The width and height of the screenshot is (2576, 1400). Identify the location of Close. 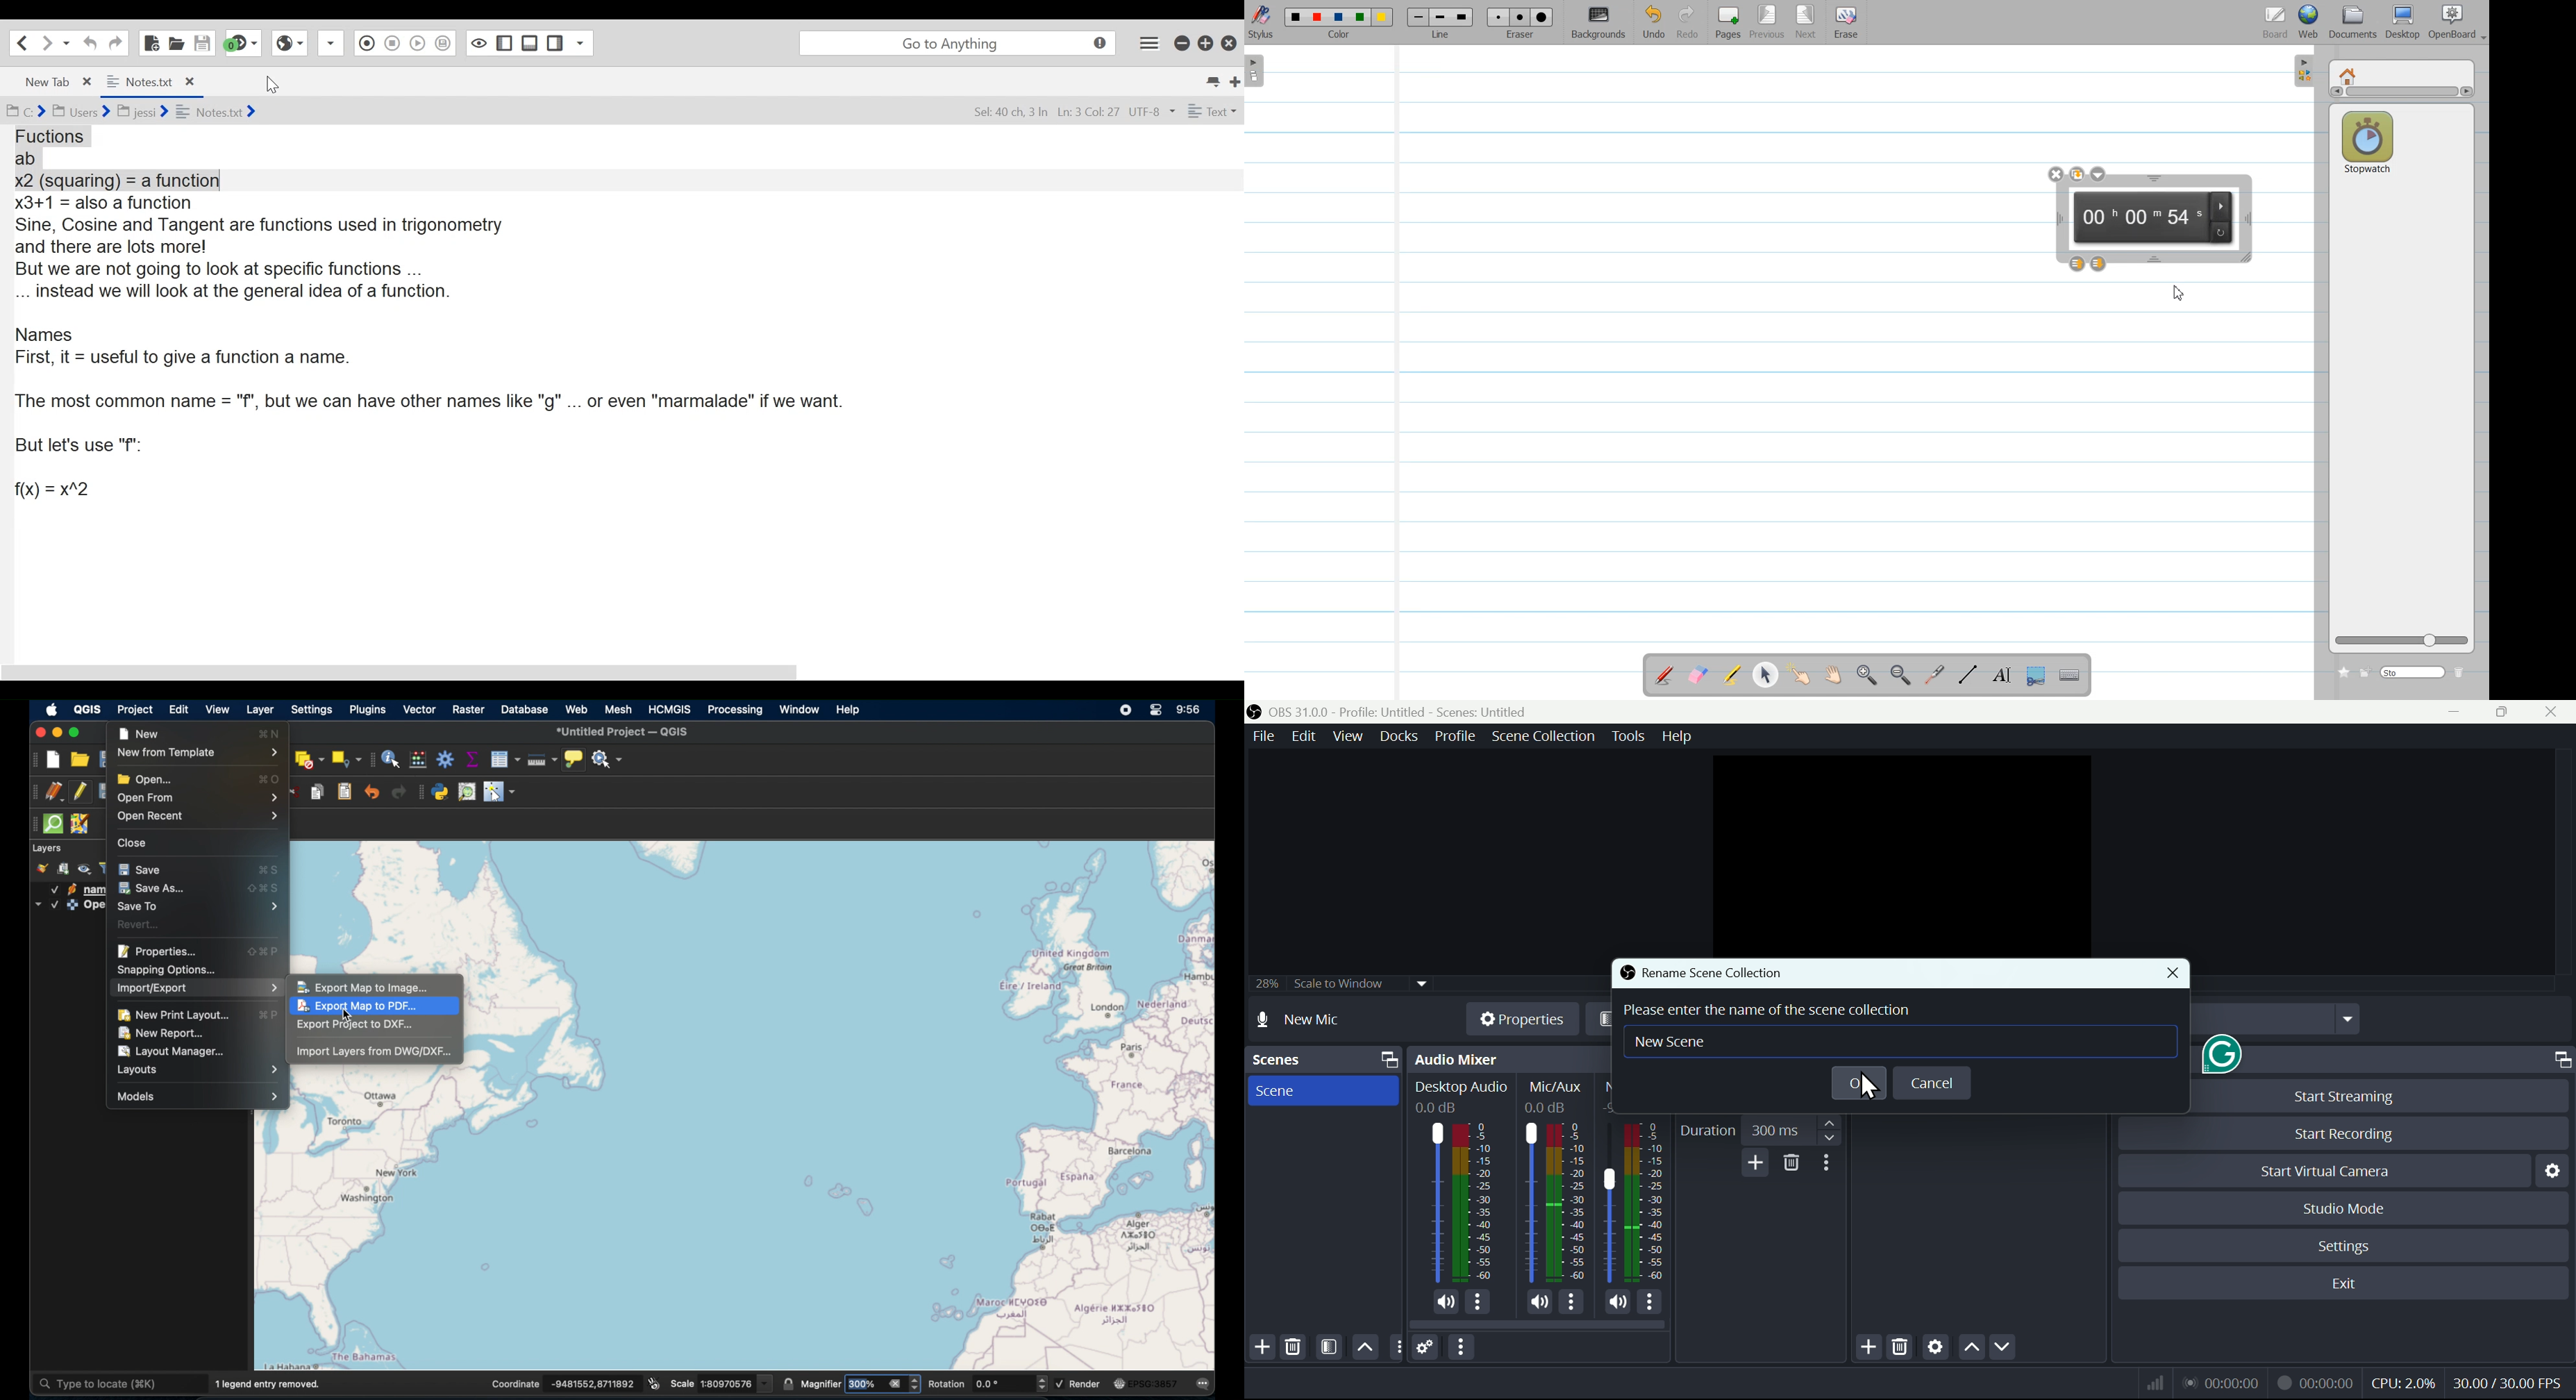
(2176, 974).